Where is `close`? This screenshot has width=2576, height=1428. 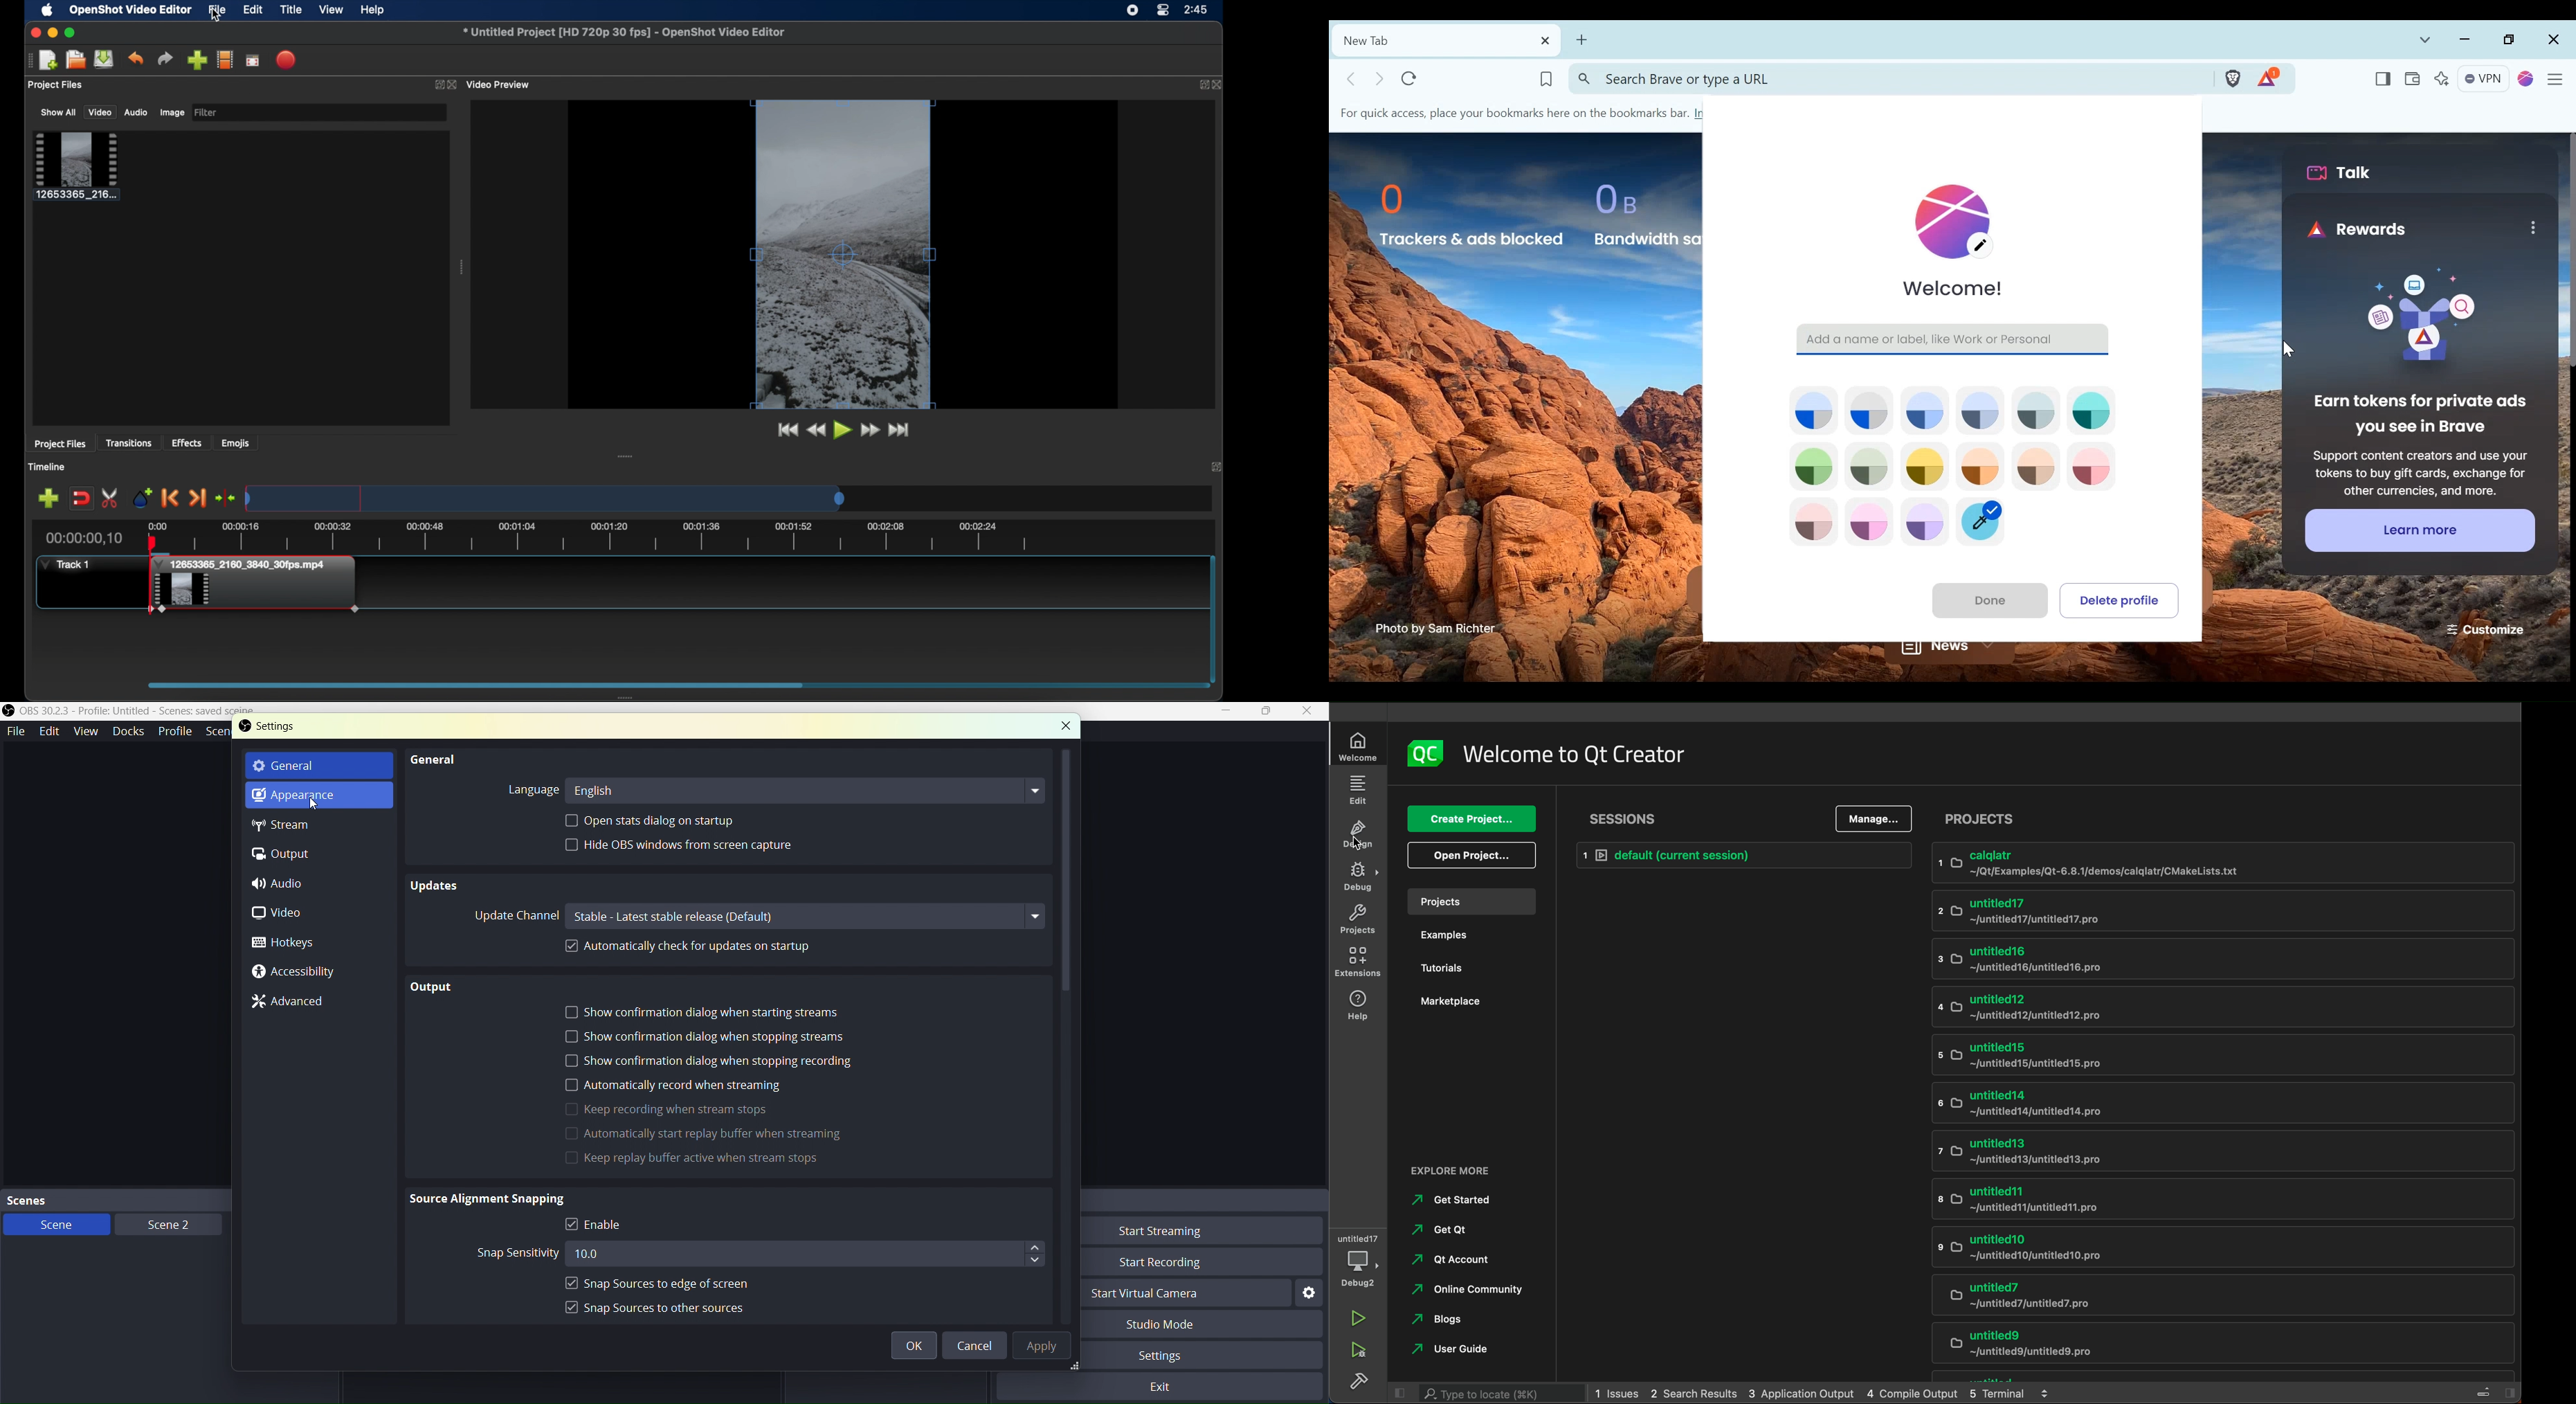 close is located at coordinates (452, 84).